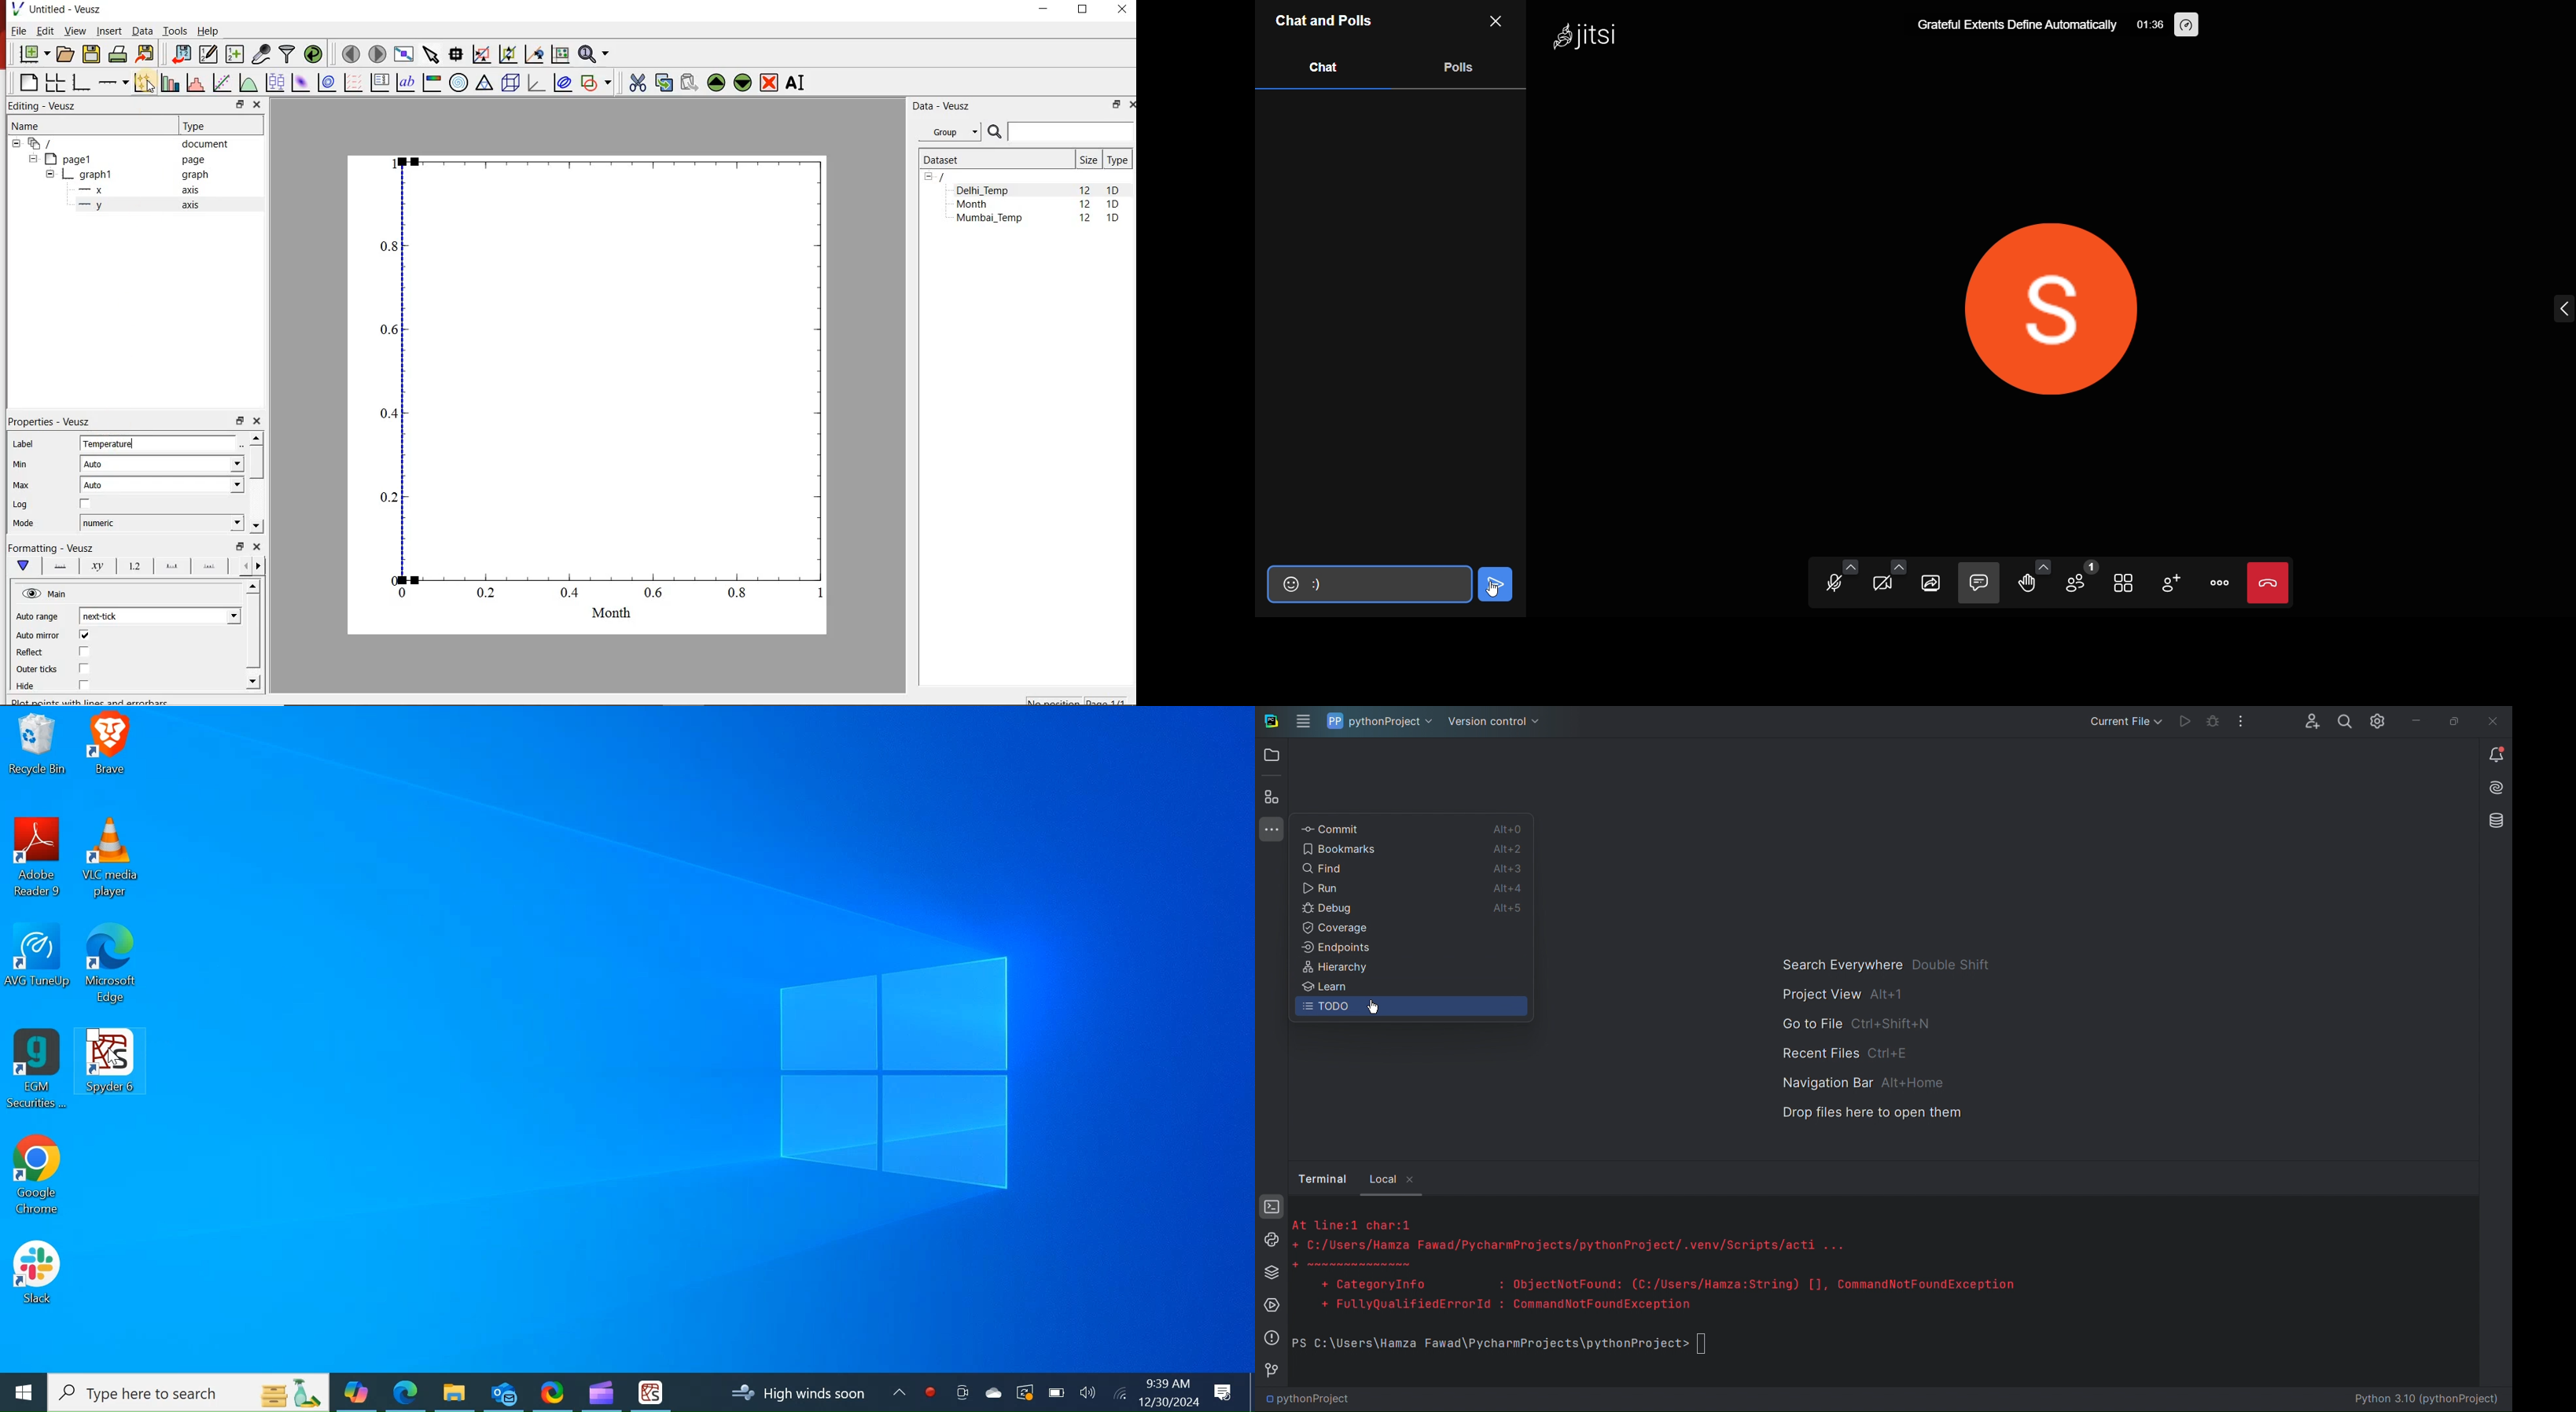 This screenshot has width=2576, height=1428. Describe the element at coordinates (190, 1393) in the screenshot. I see `type here to Search` at that location.